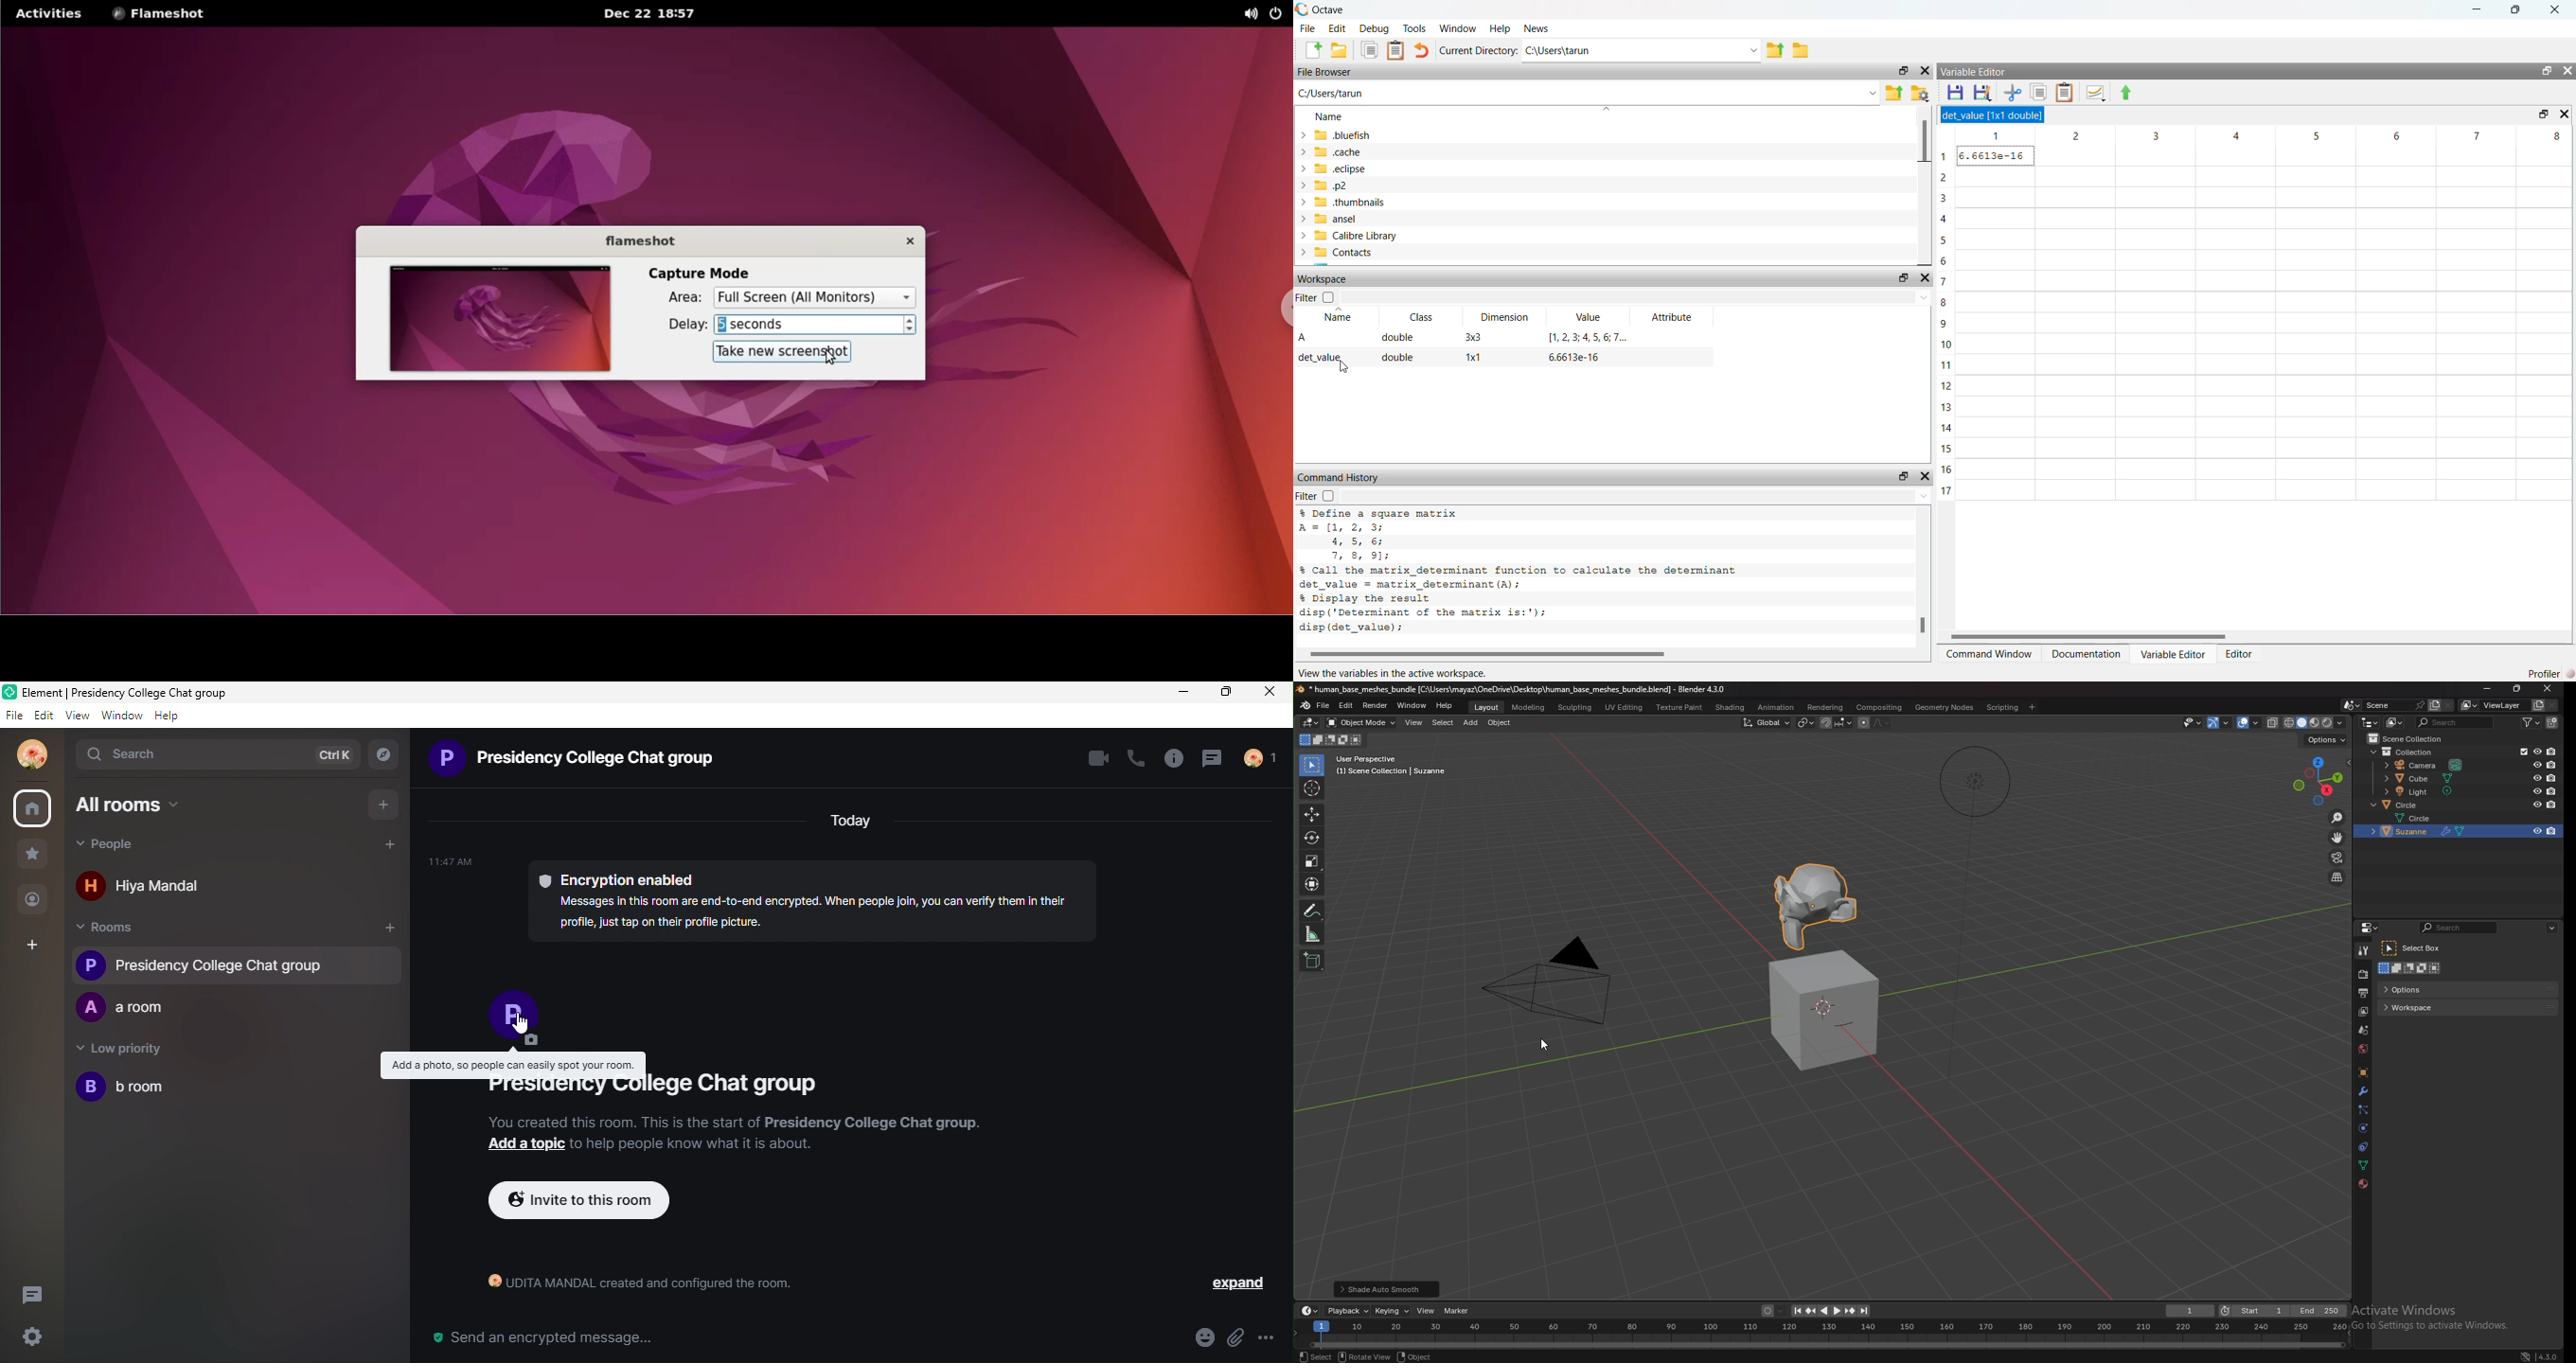  I want to click on annotate, so click(1314, 910).